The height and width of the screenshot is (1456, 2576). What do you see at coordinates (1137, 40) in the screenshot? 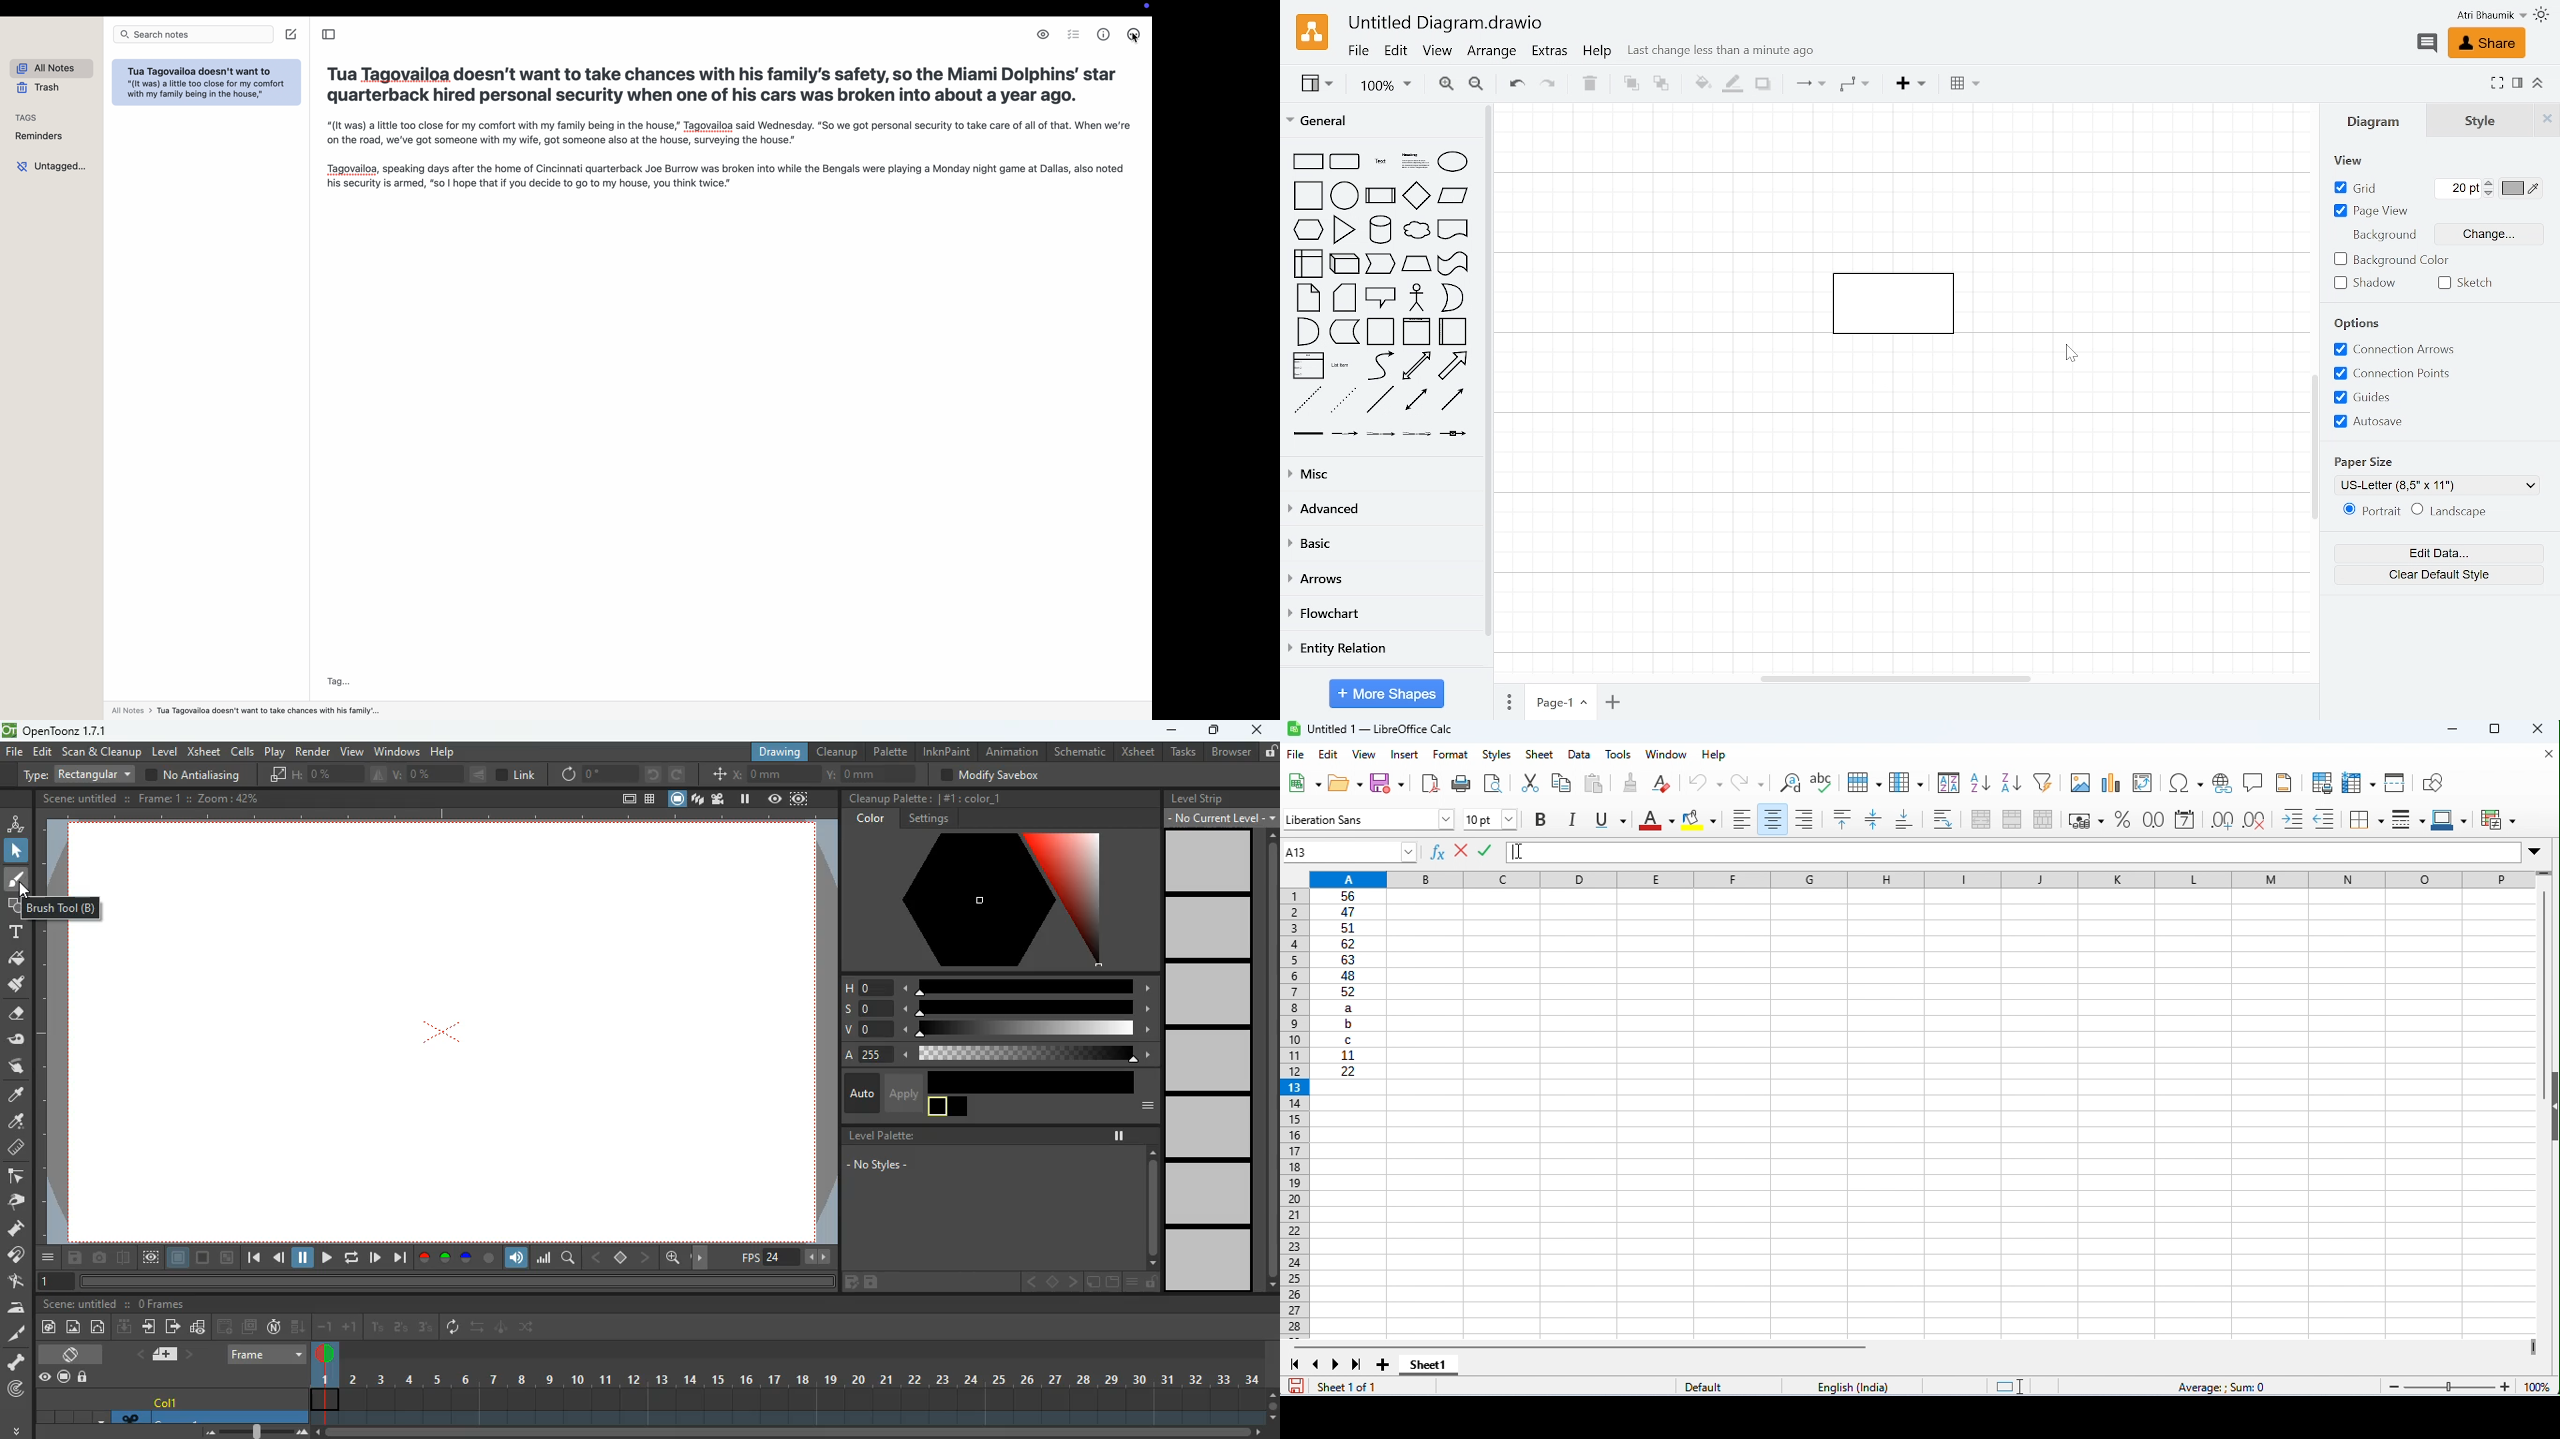
I see `cursor` at bounding box center [1137, 40].